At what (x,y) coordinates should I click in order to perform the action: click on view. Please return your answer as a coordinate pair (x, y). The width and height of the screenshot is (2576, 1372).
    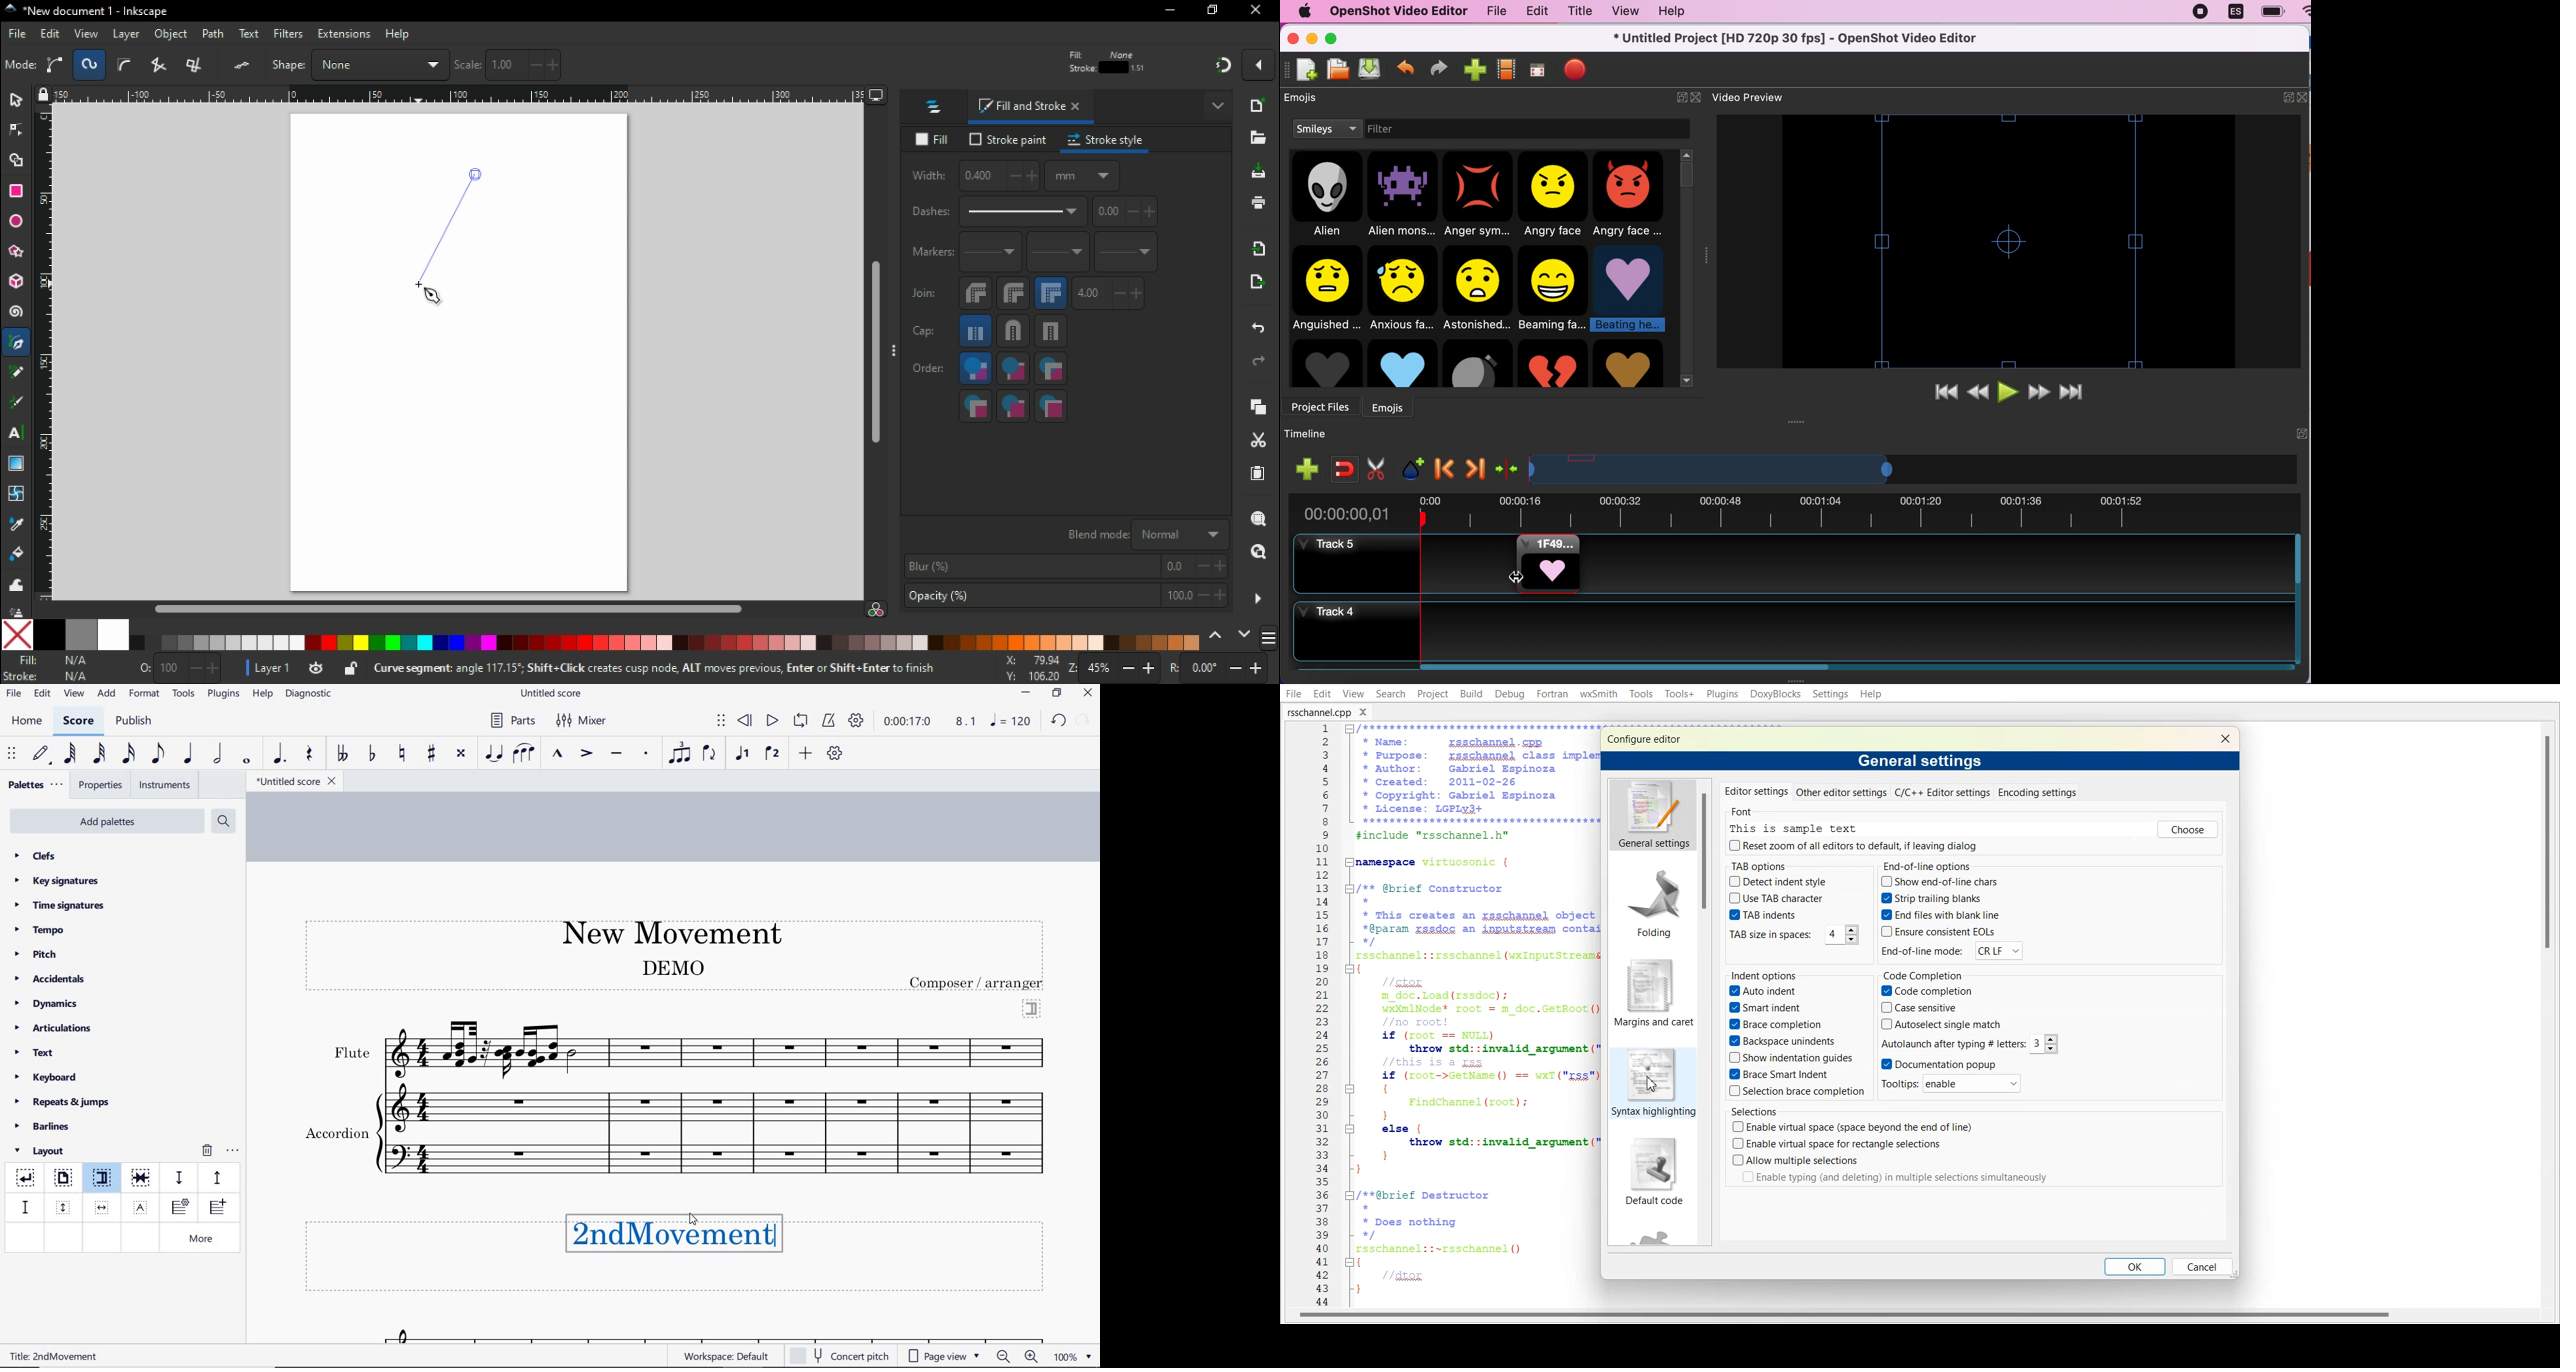
    Looking at the image, I should click on (85, 34).